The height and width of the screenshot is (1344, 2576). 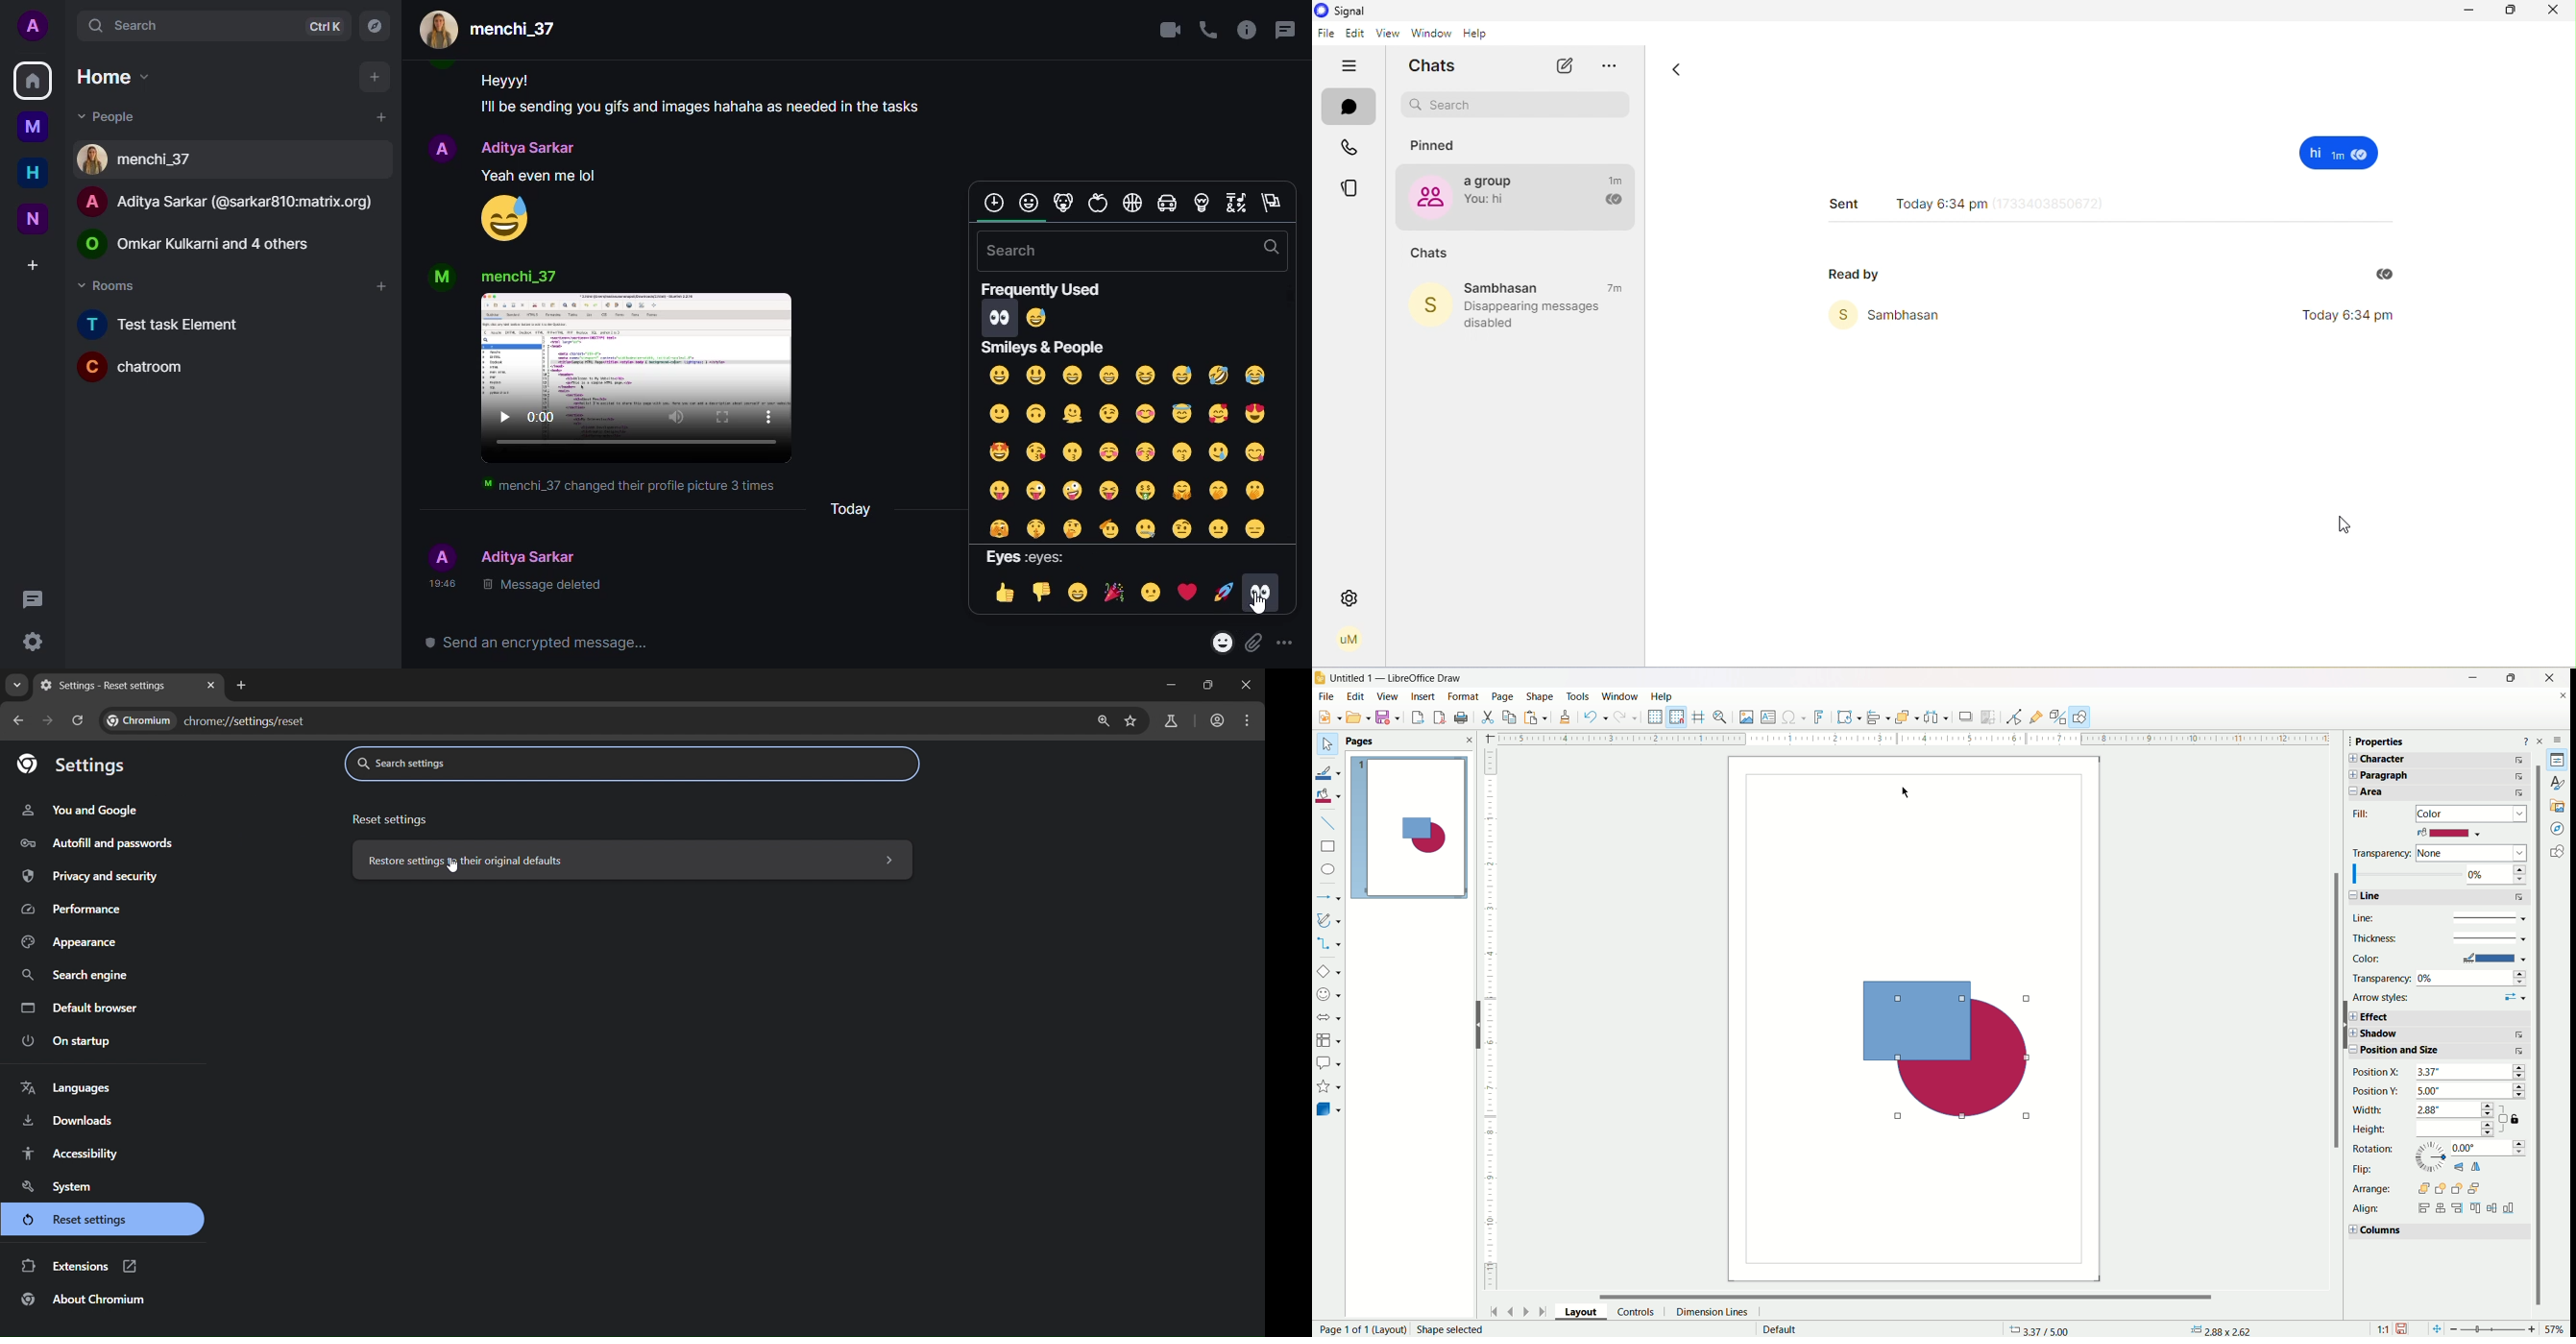 What do you see at coordinates (2525, 740) in the screenshot?
I see `help` at bounding box center [2525, 740].